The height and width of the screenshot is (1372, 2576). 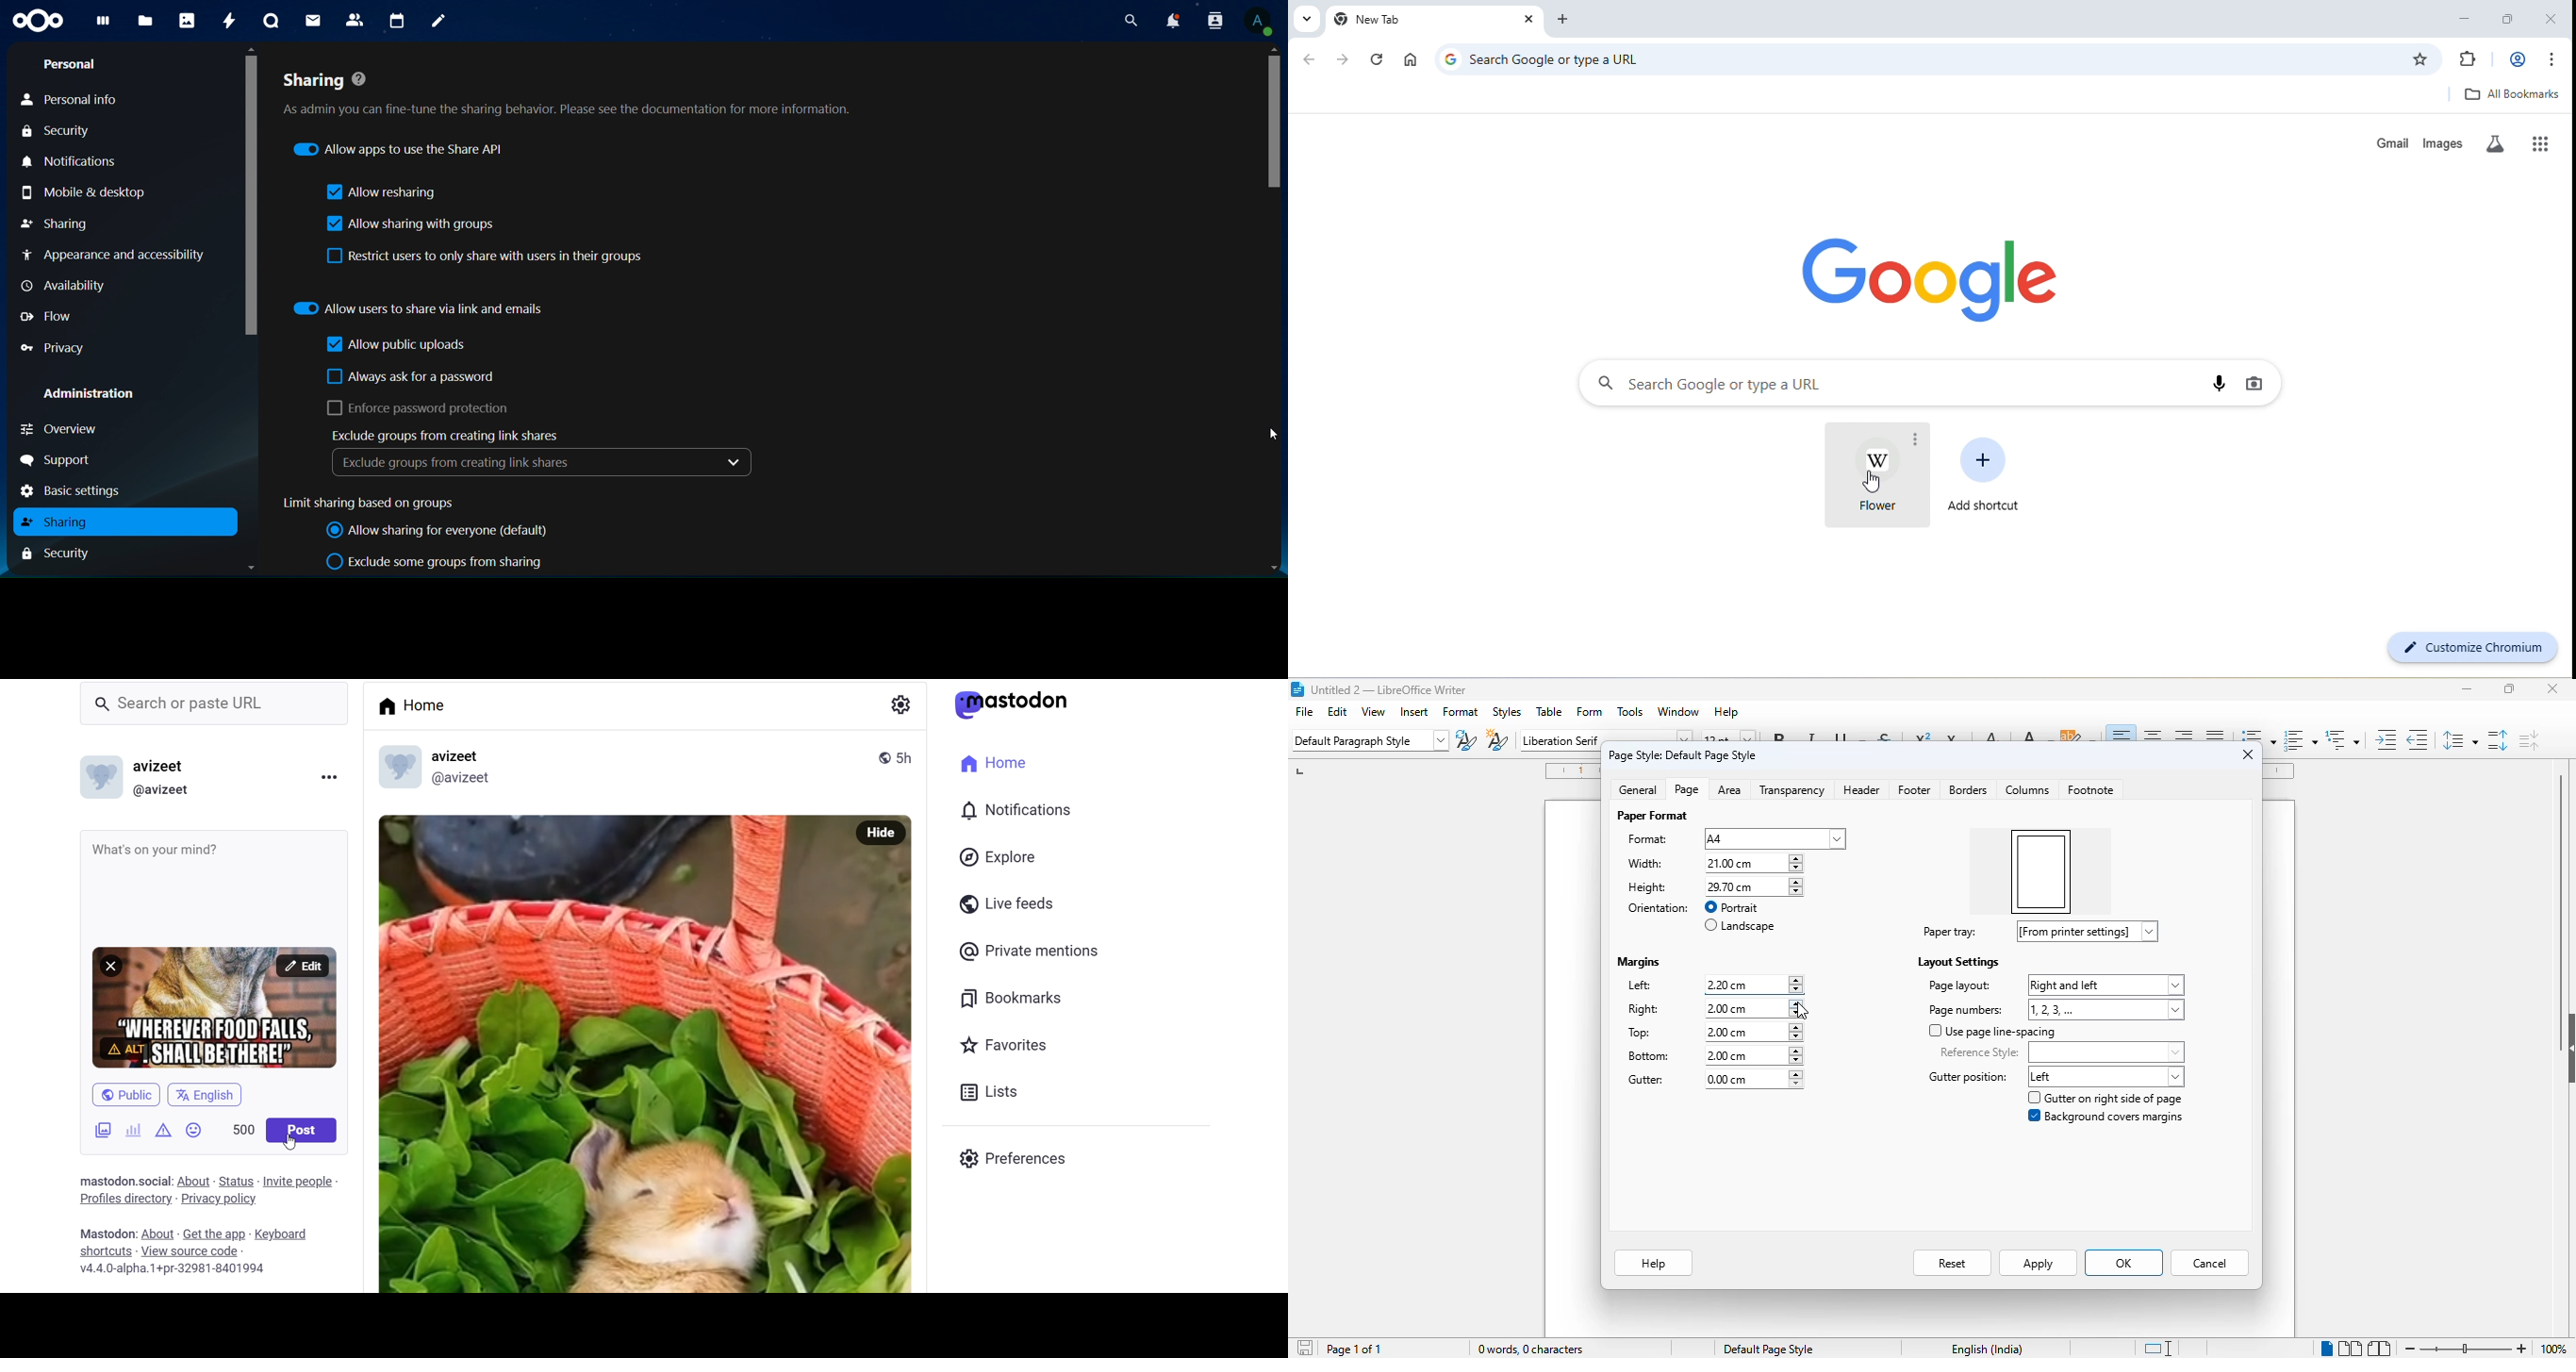 I want to click on help, so click(x=1654, y=1262).